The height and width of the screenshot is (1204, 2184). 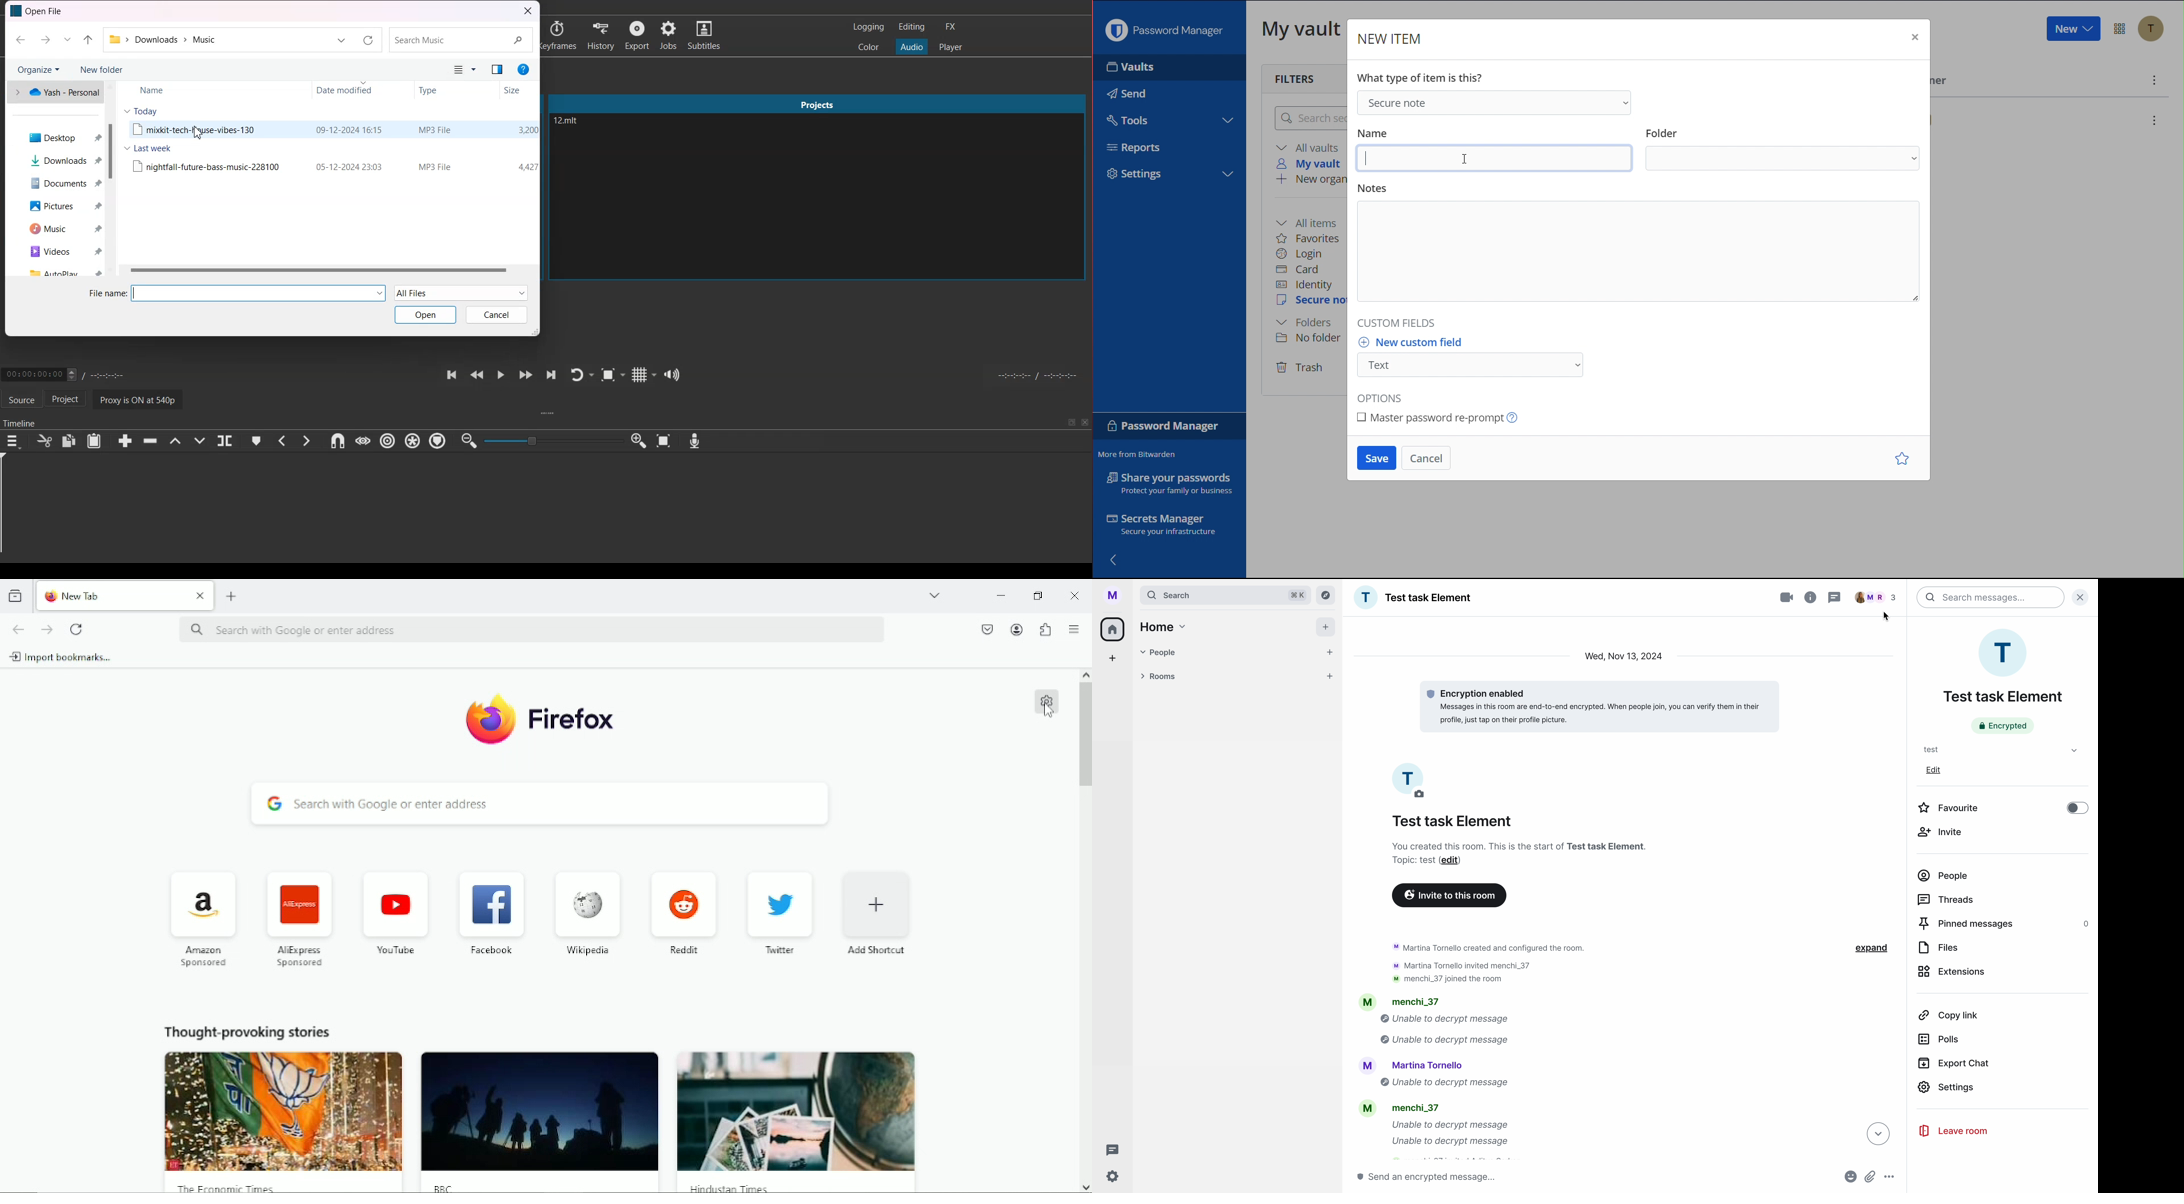 What do you see at coordinates (298, 919) in the screenshot?
I see `AliExpress` at bounding box center [298, 919].